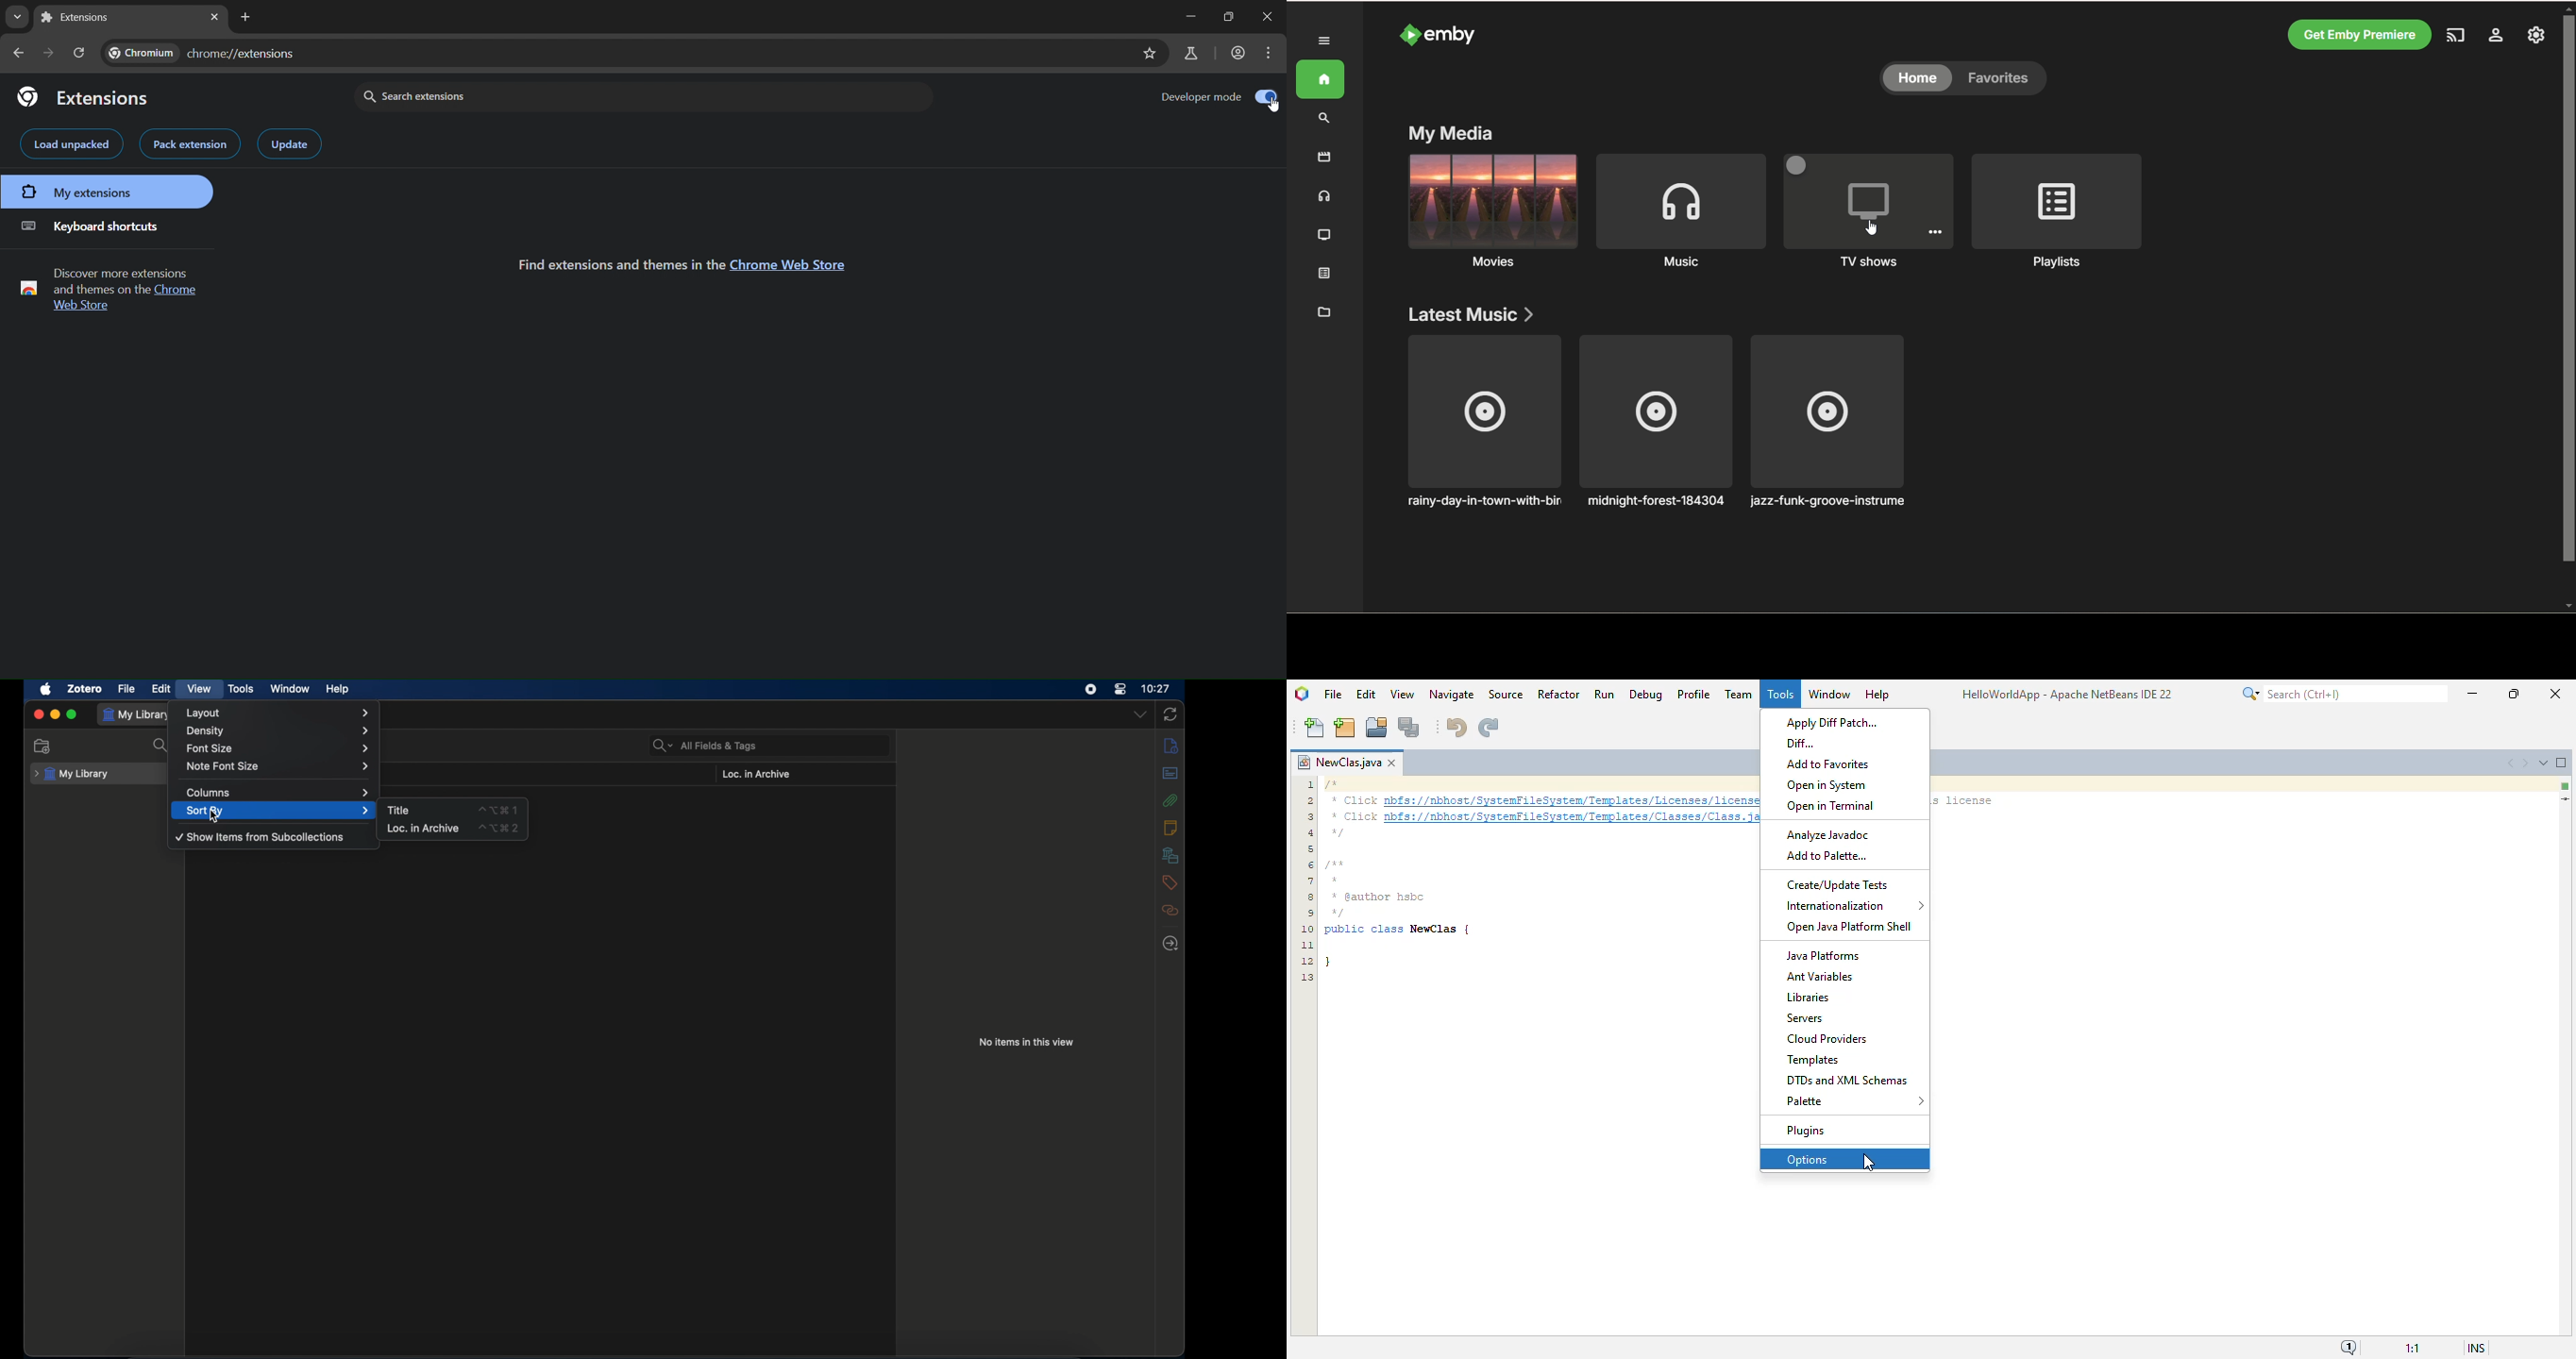 The image size is (2576, 1372). What do you see at coordinates (1171, 746) in the screenshot?
I see `notes` at bounding box center [1171, 746].